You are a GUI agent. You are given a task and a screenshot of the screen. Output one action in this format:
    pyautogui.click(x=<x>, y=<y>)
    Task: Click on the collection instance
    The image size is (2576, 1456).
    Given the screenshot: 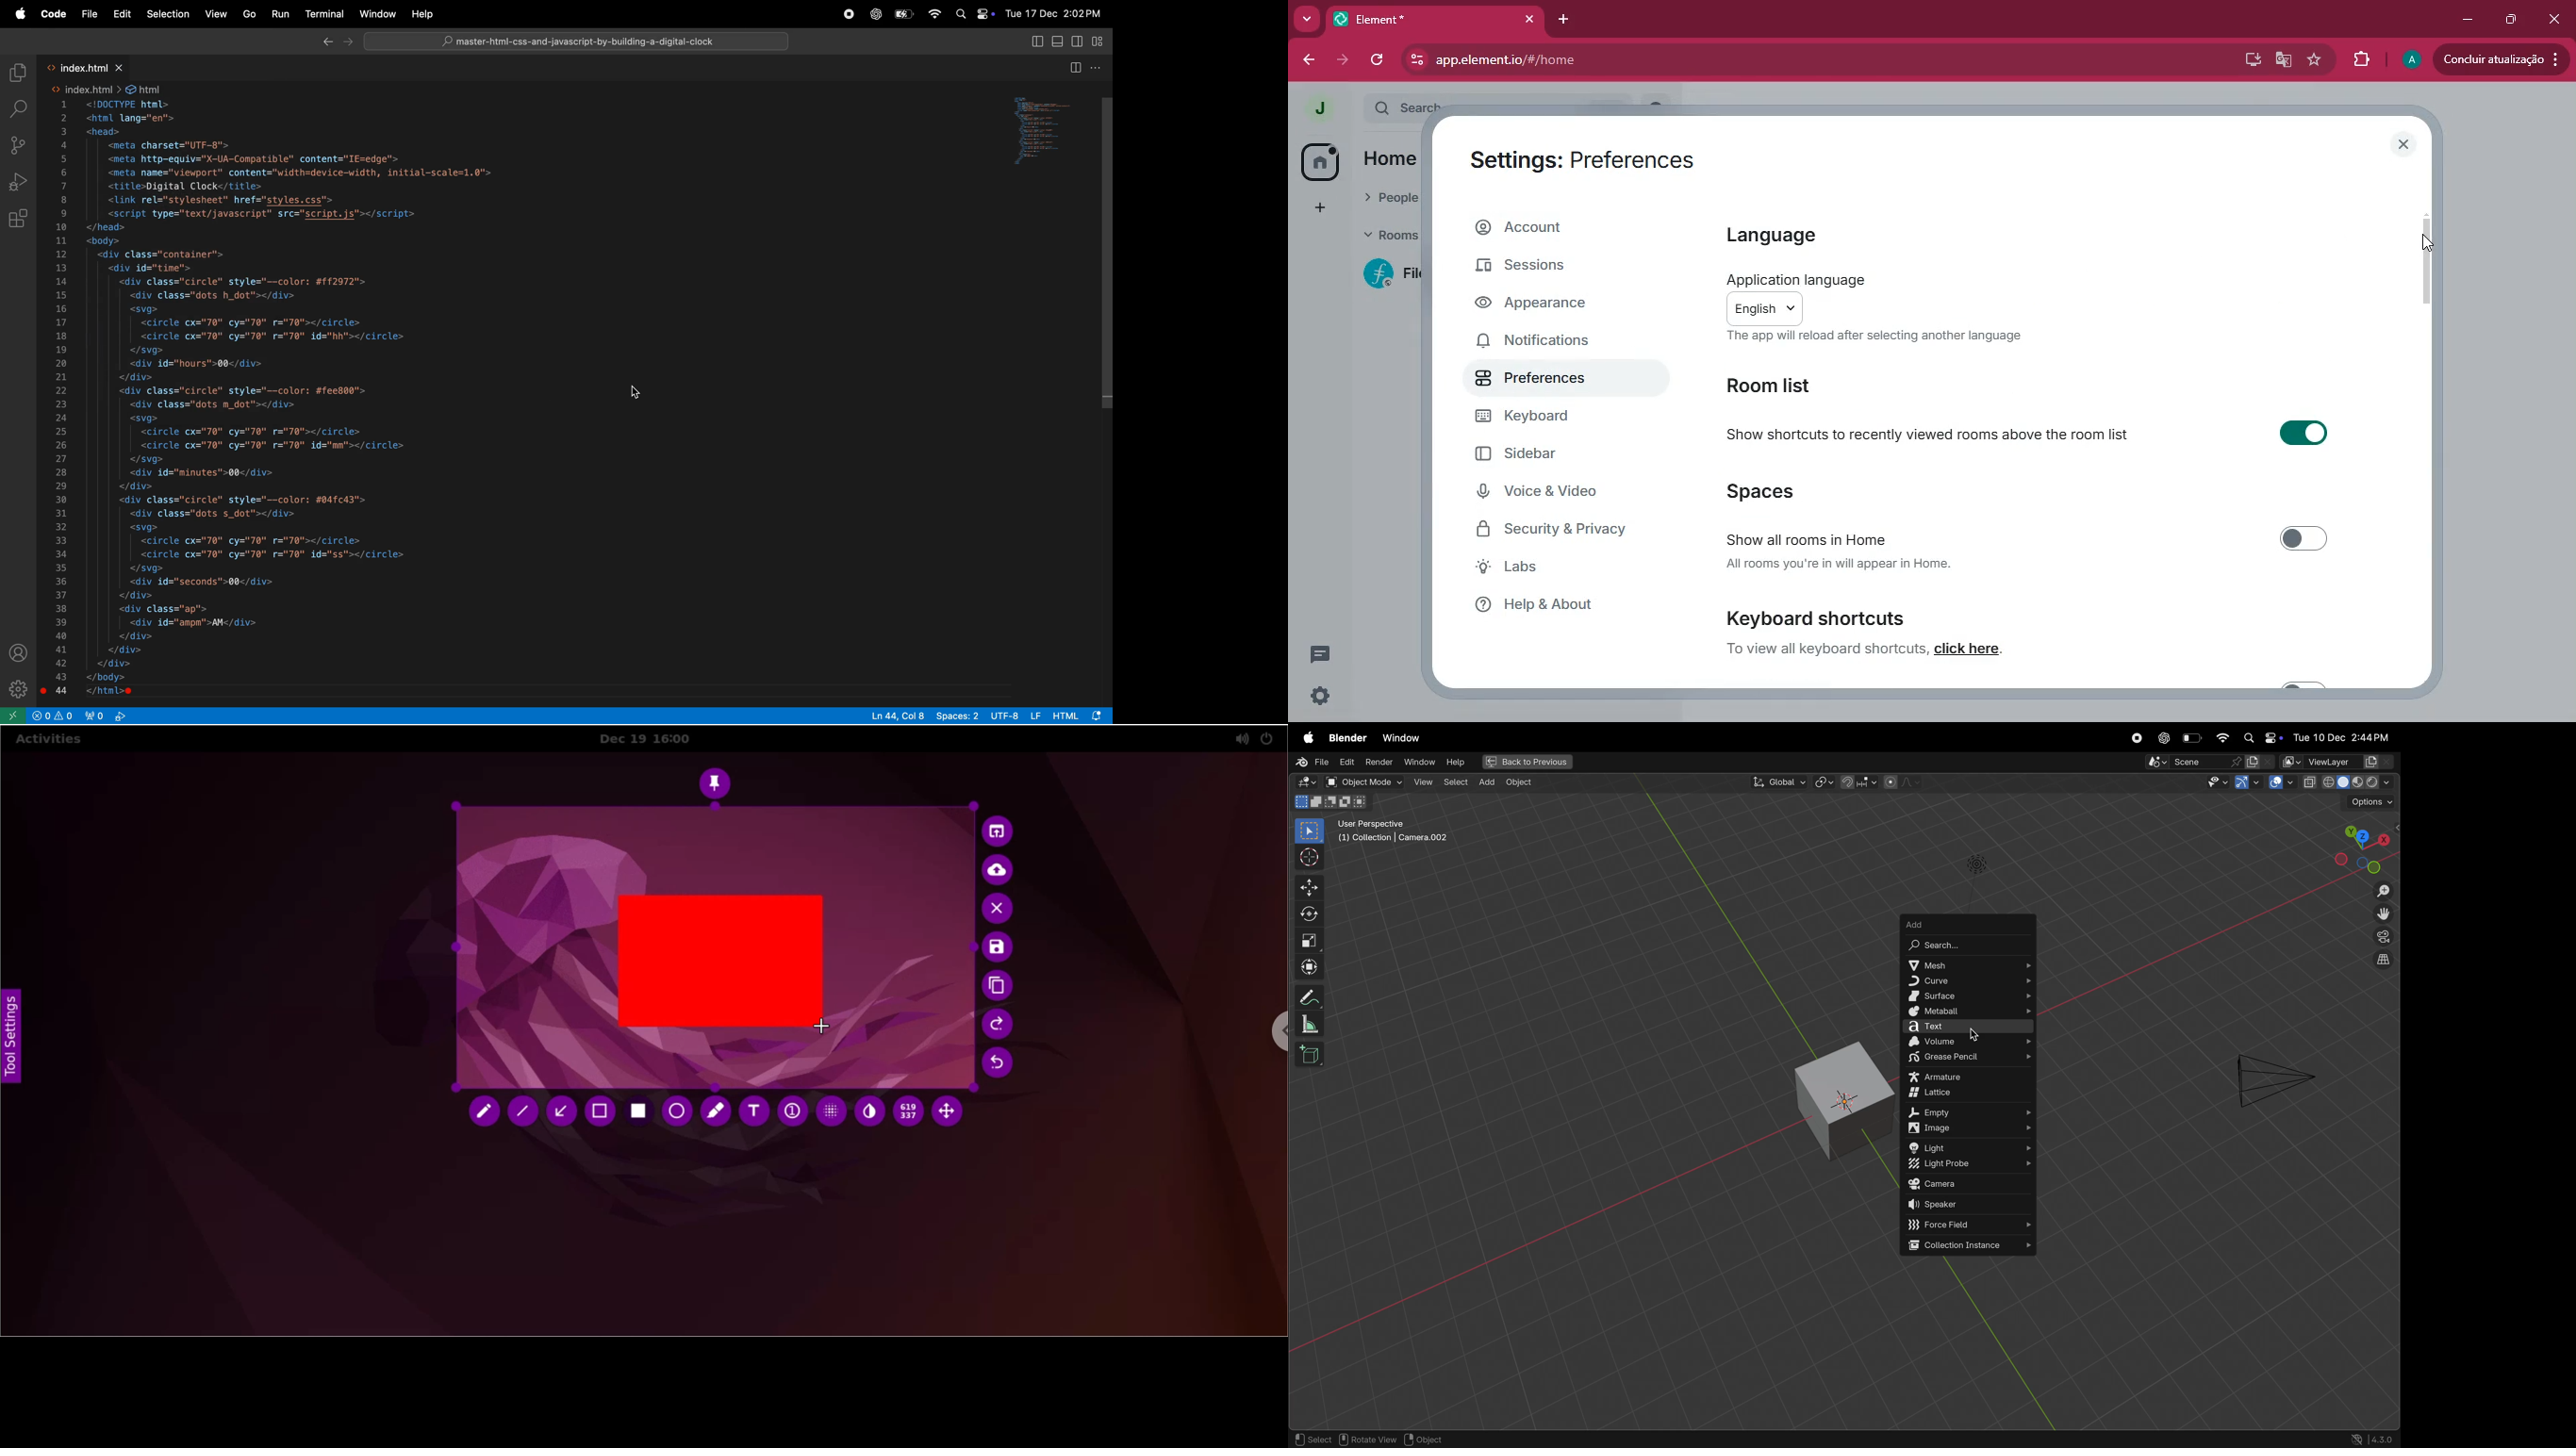 What is the action you would take?
    pyautogui.click(x=1970, y=1245)
    